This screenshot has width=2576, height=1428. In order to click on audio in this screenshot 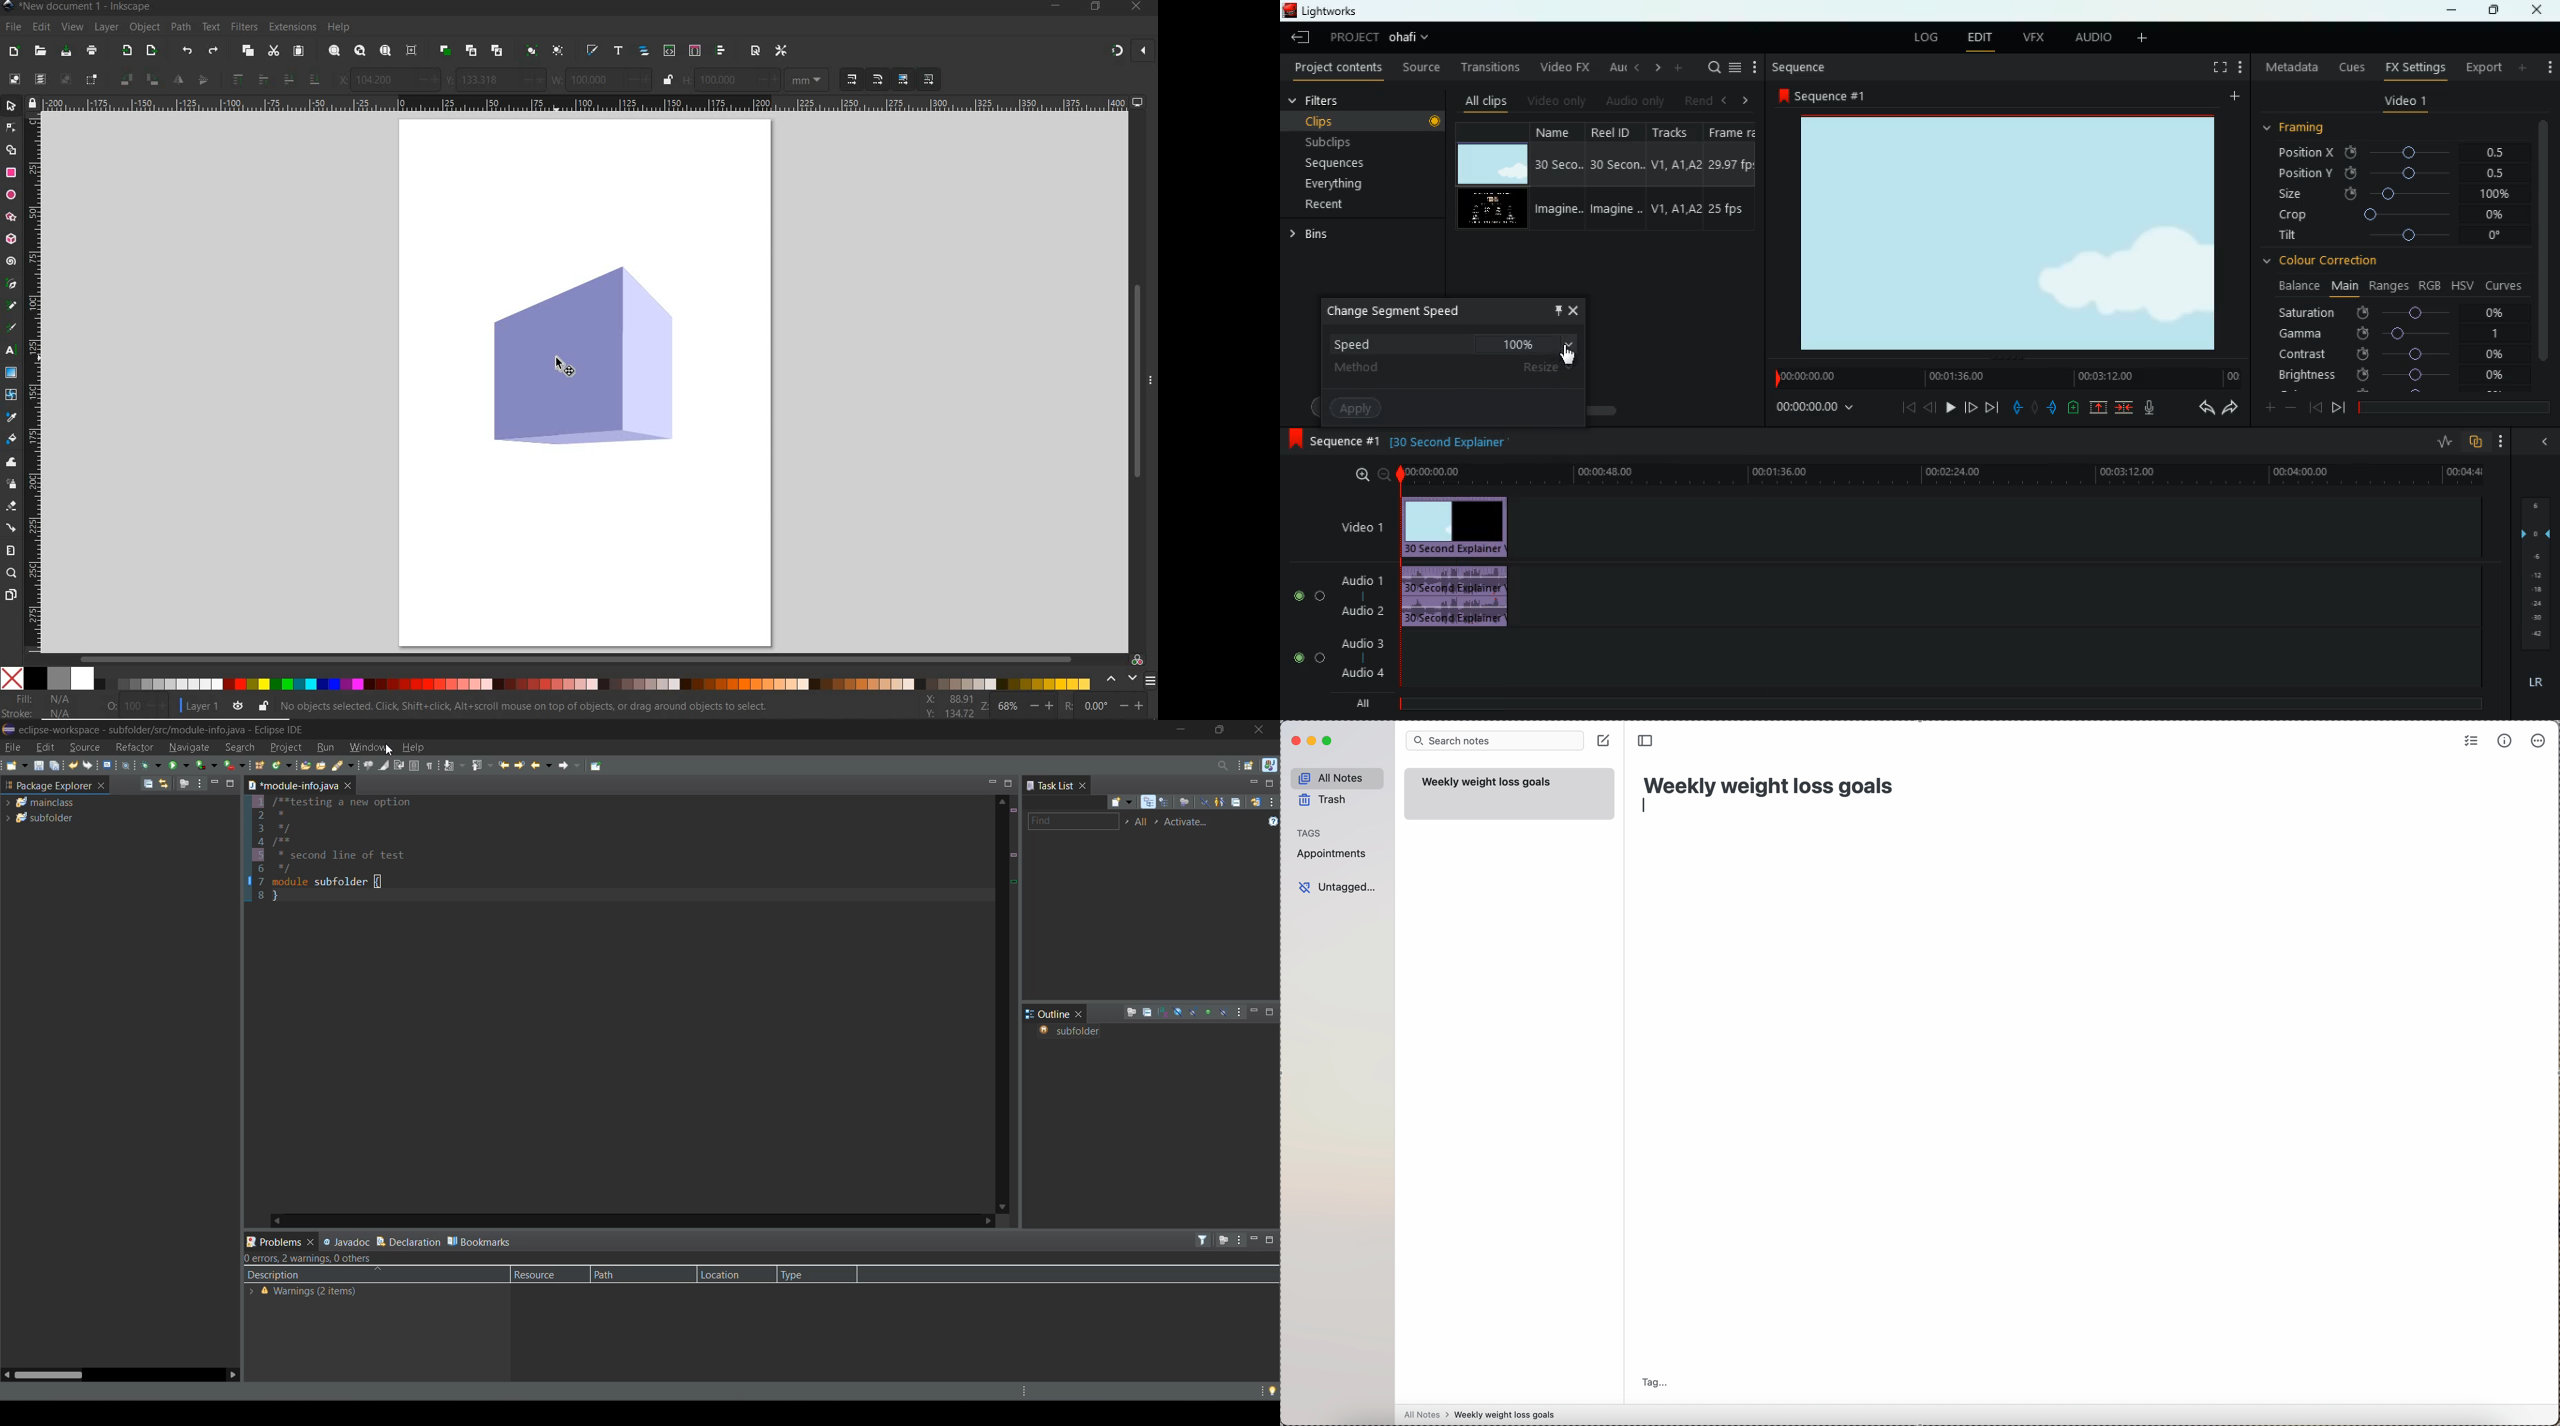, I will do `click(1456, 596)`.